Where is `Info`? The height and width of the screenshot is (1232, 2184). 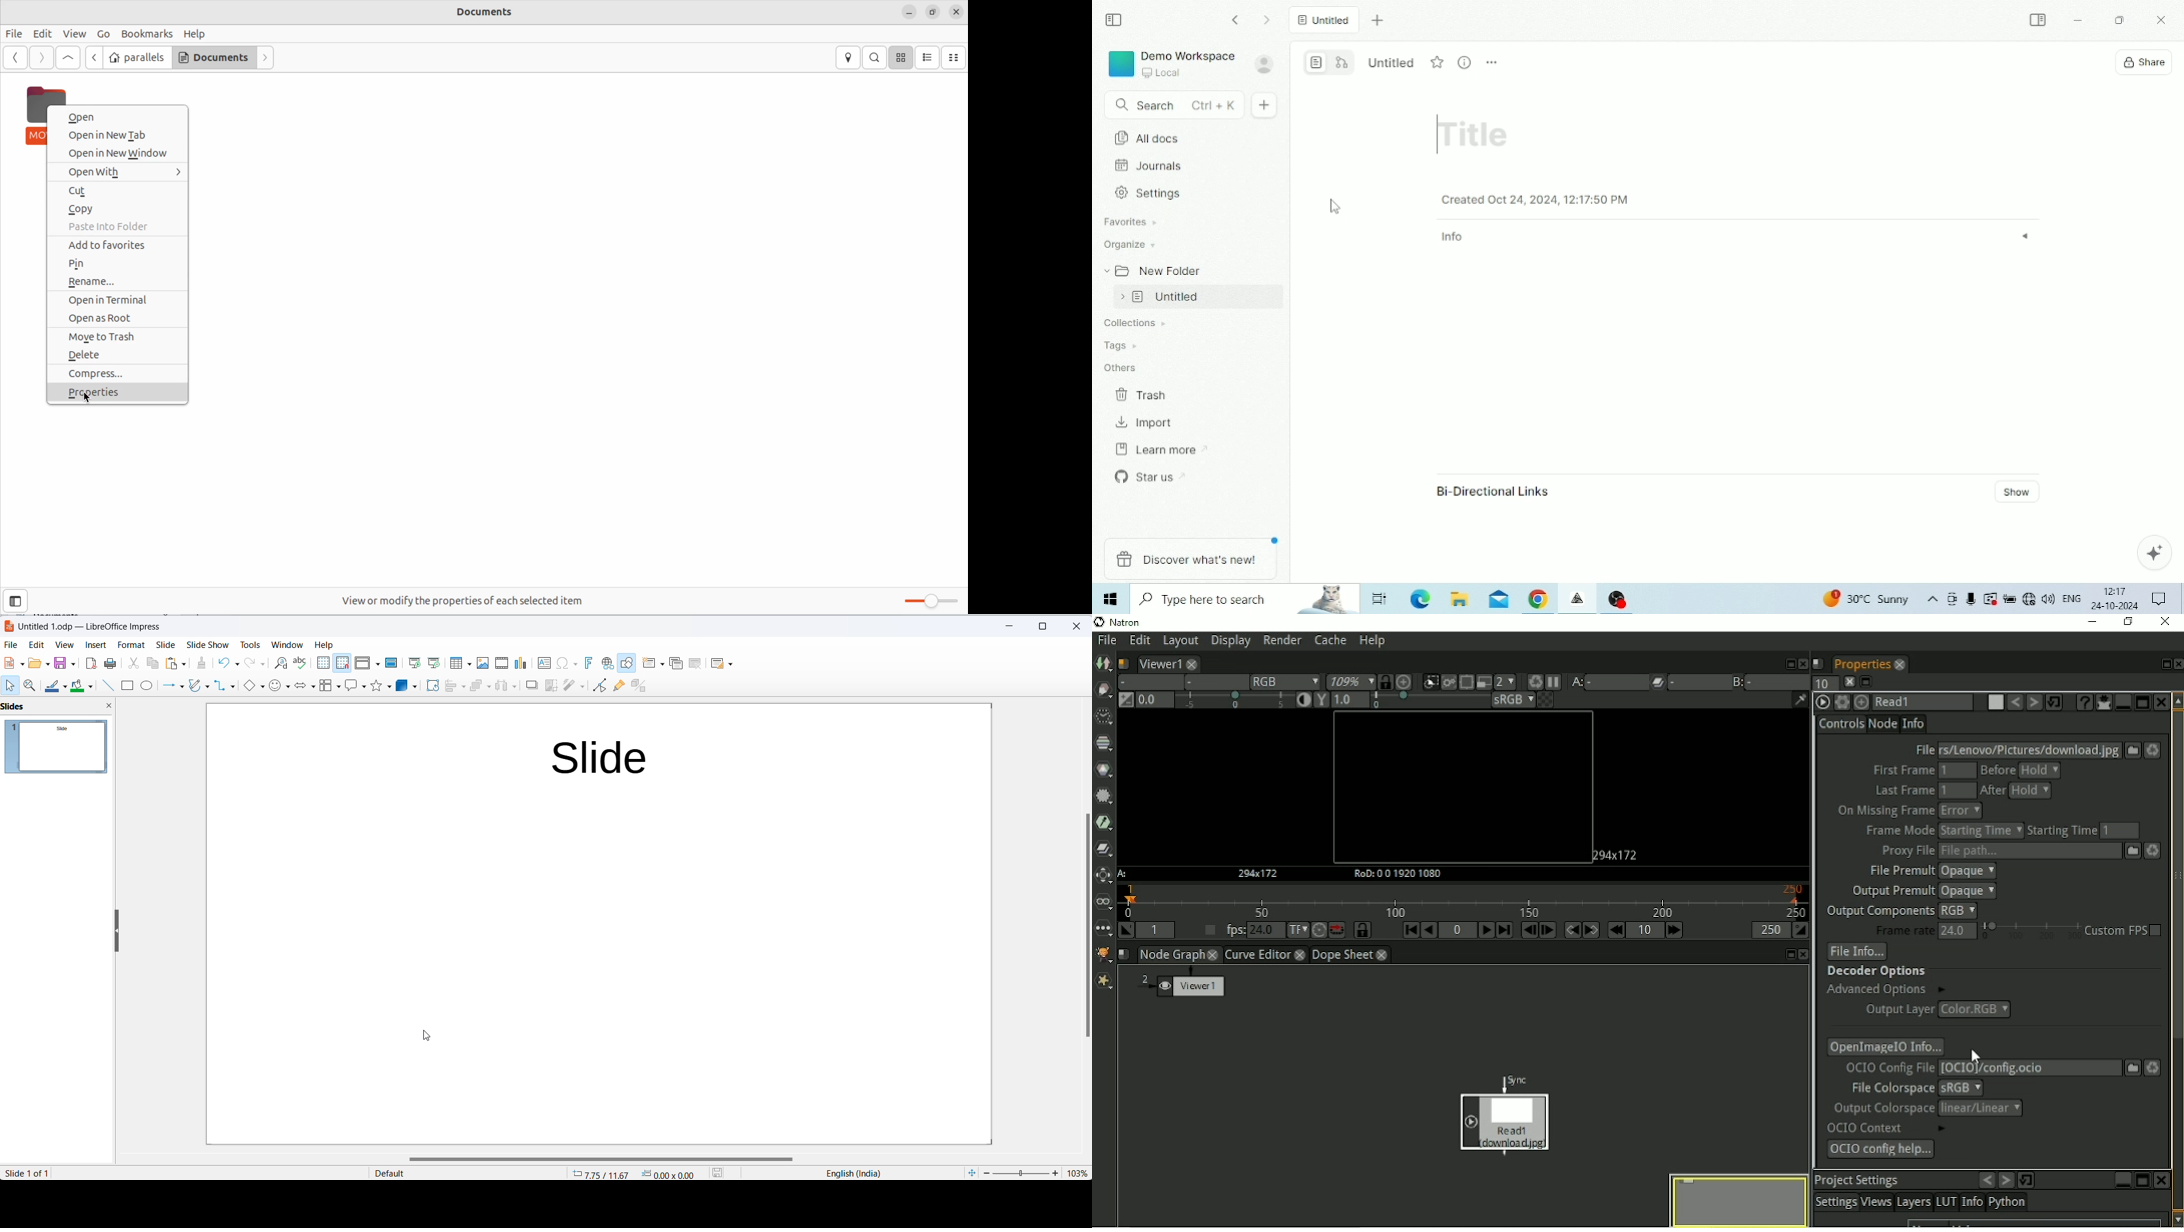 Info is located at coordinates (1915, 723).